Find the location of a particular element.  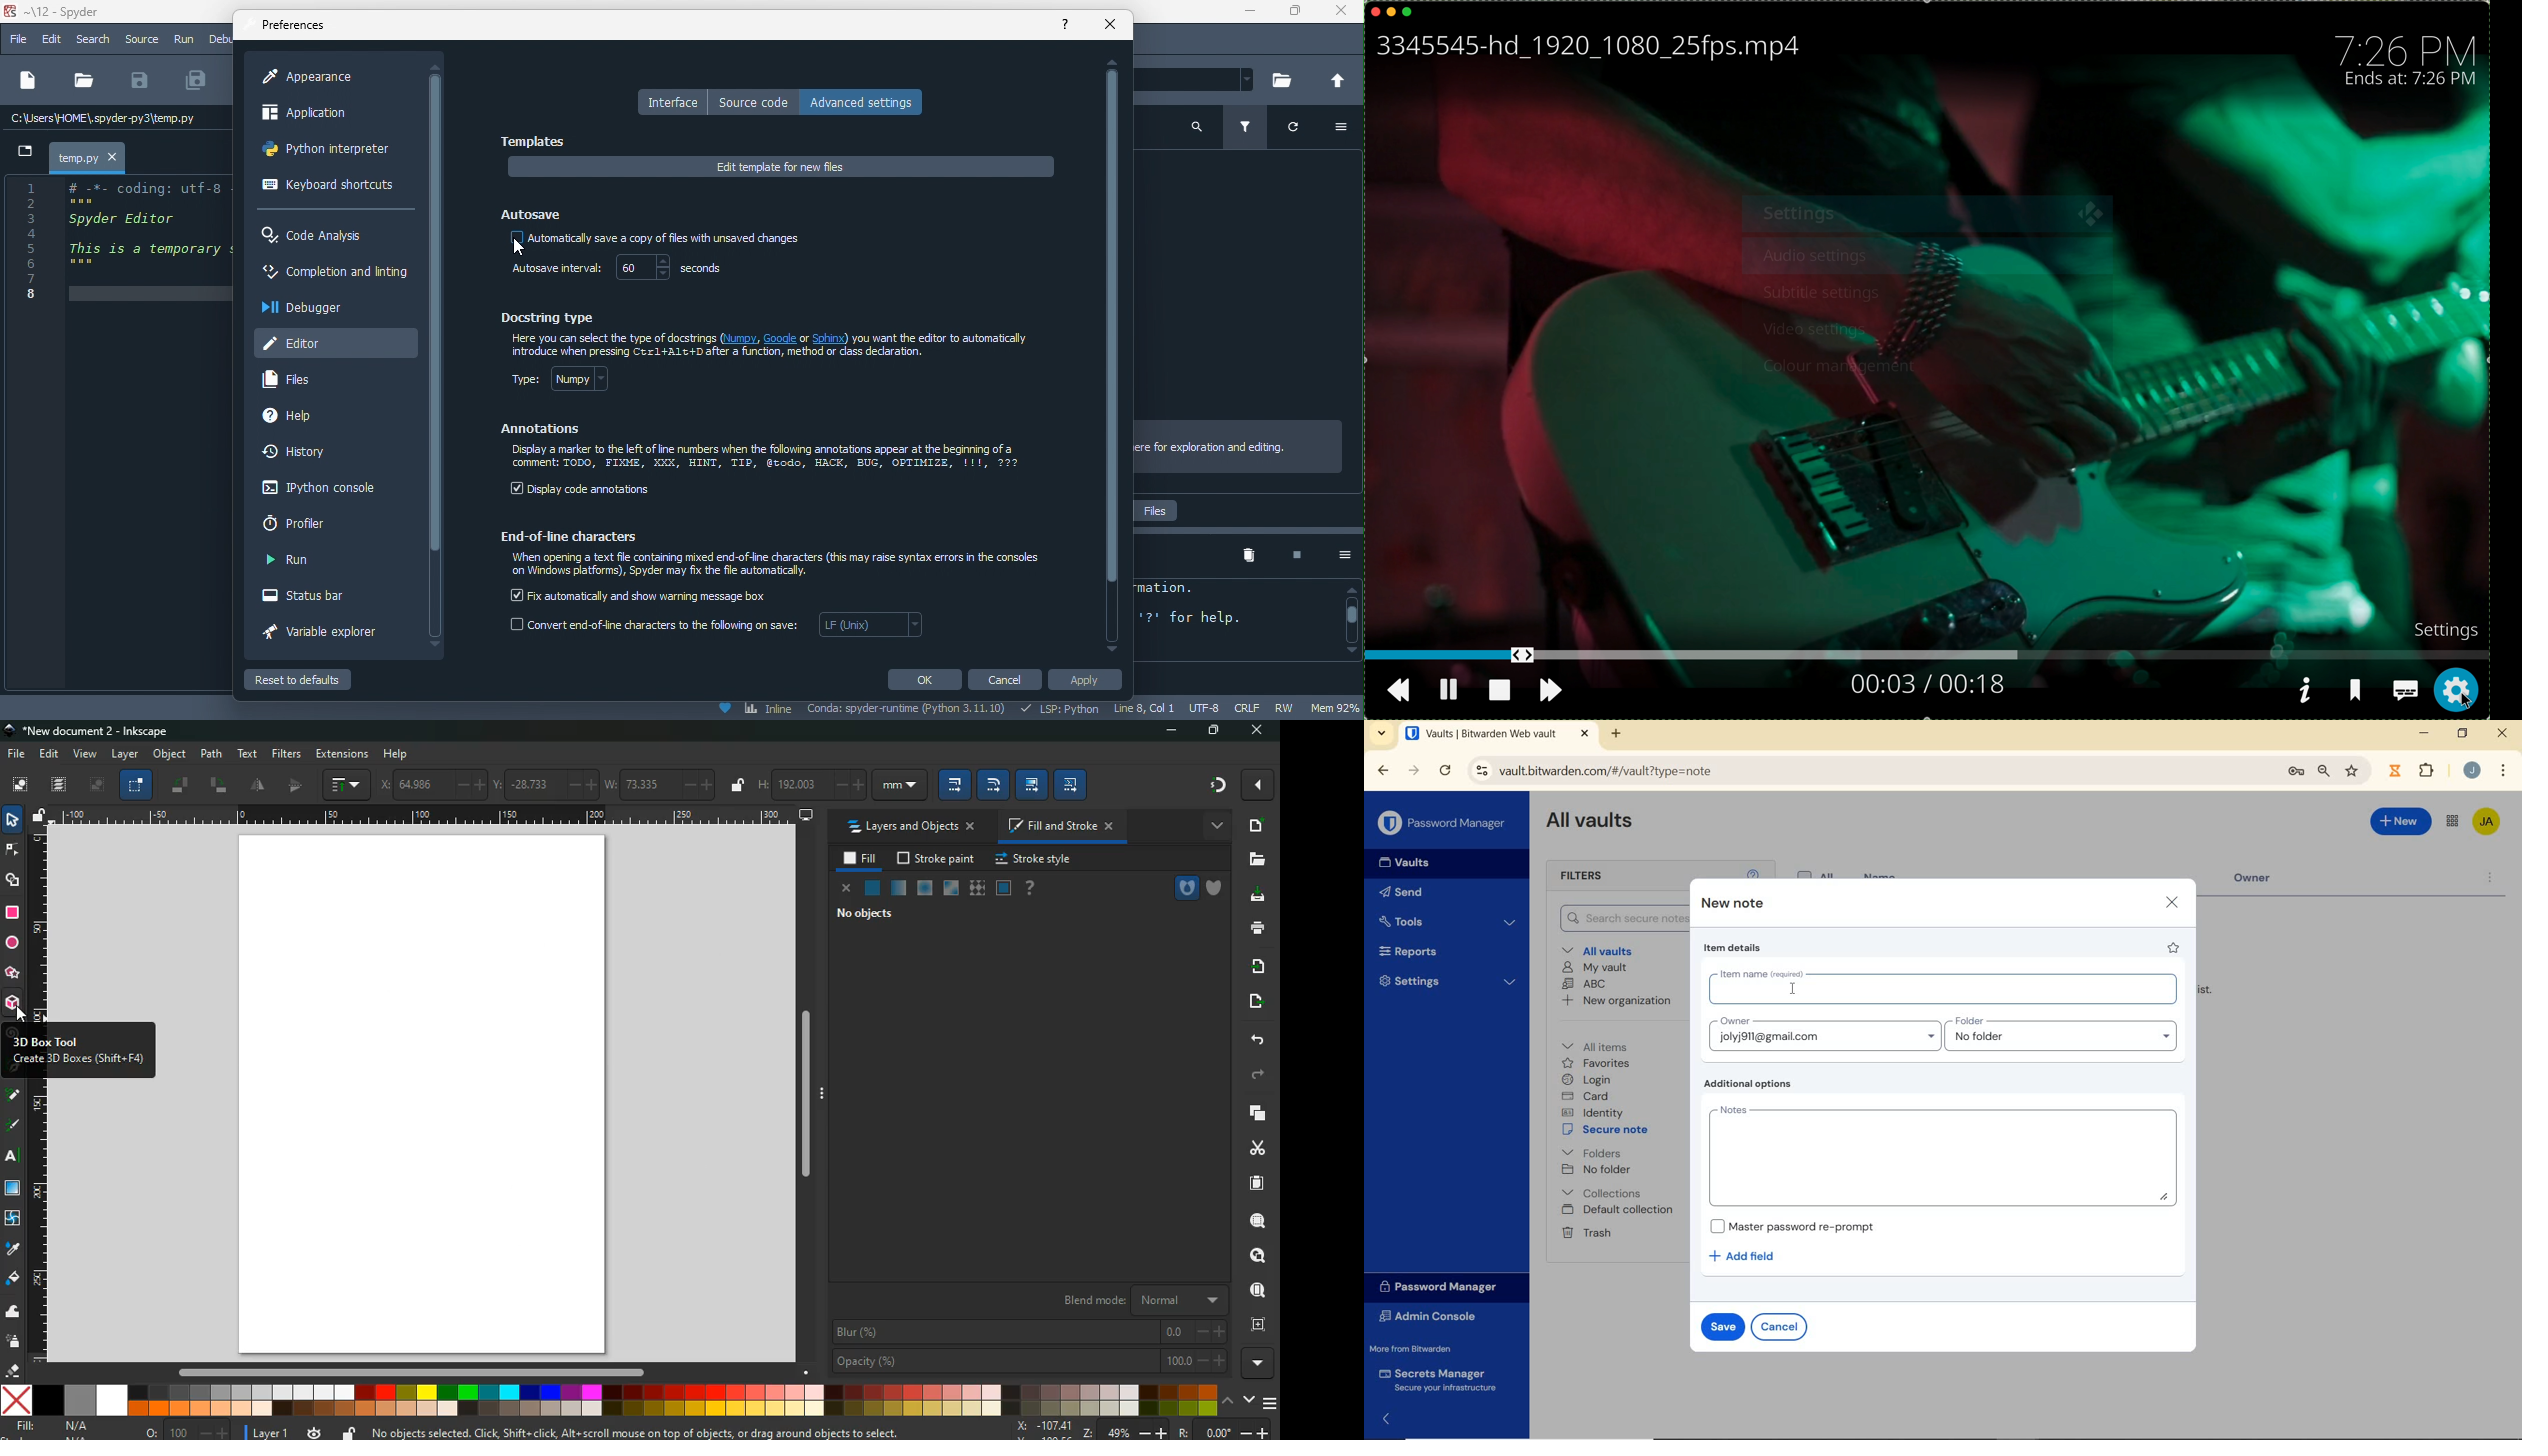

text of end of line characters is located at coordinates (780, 566).